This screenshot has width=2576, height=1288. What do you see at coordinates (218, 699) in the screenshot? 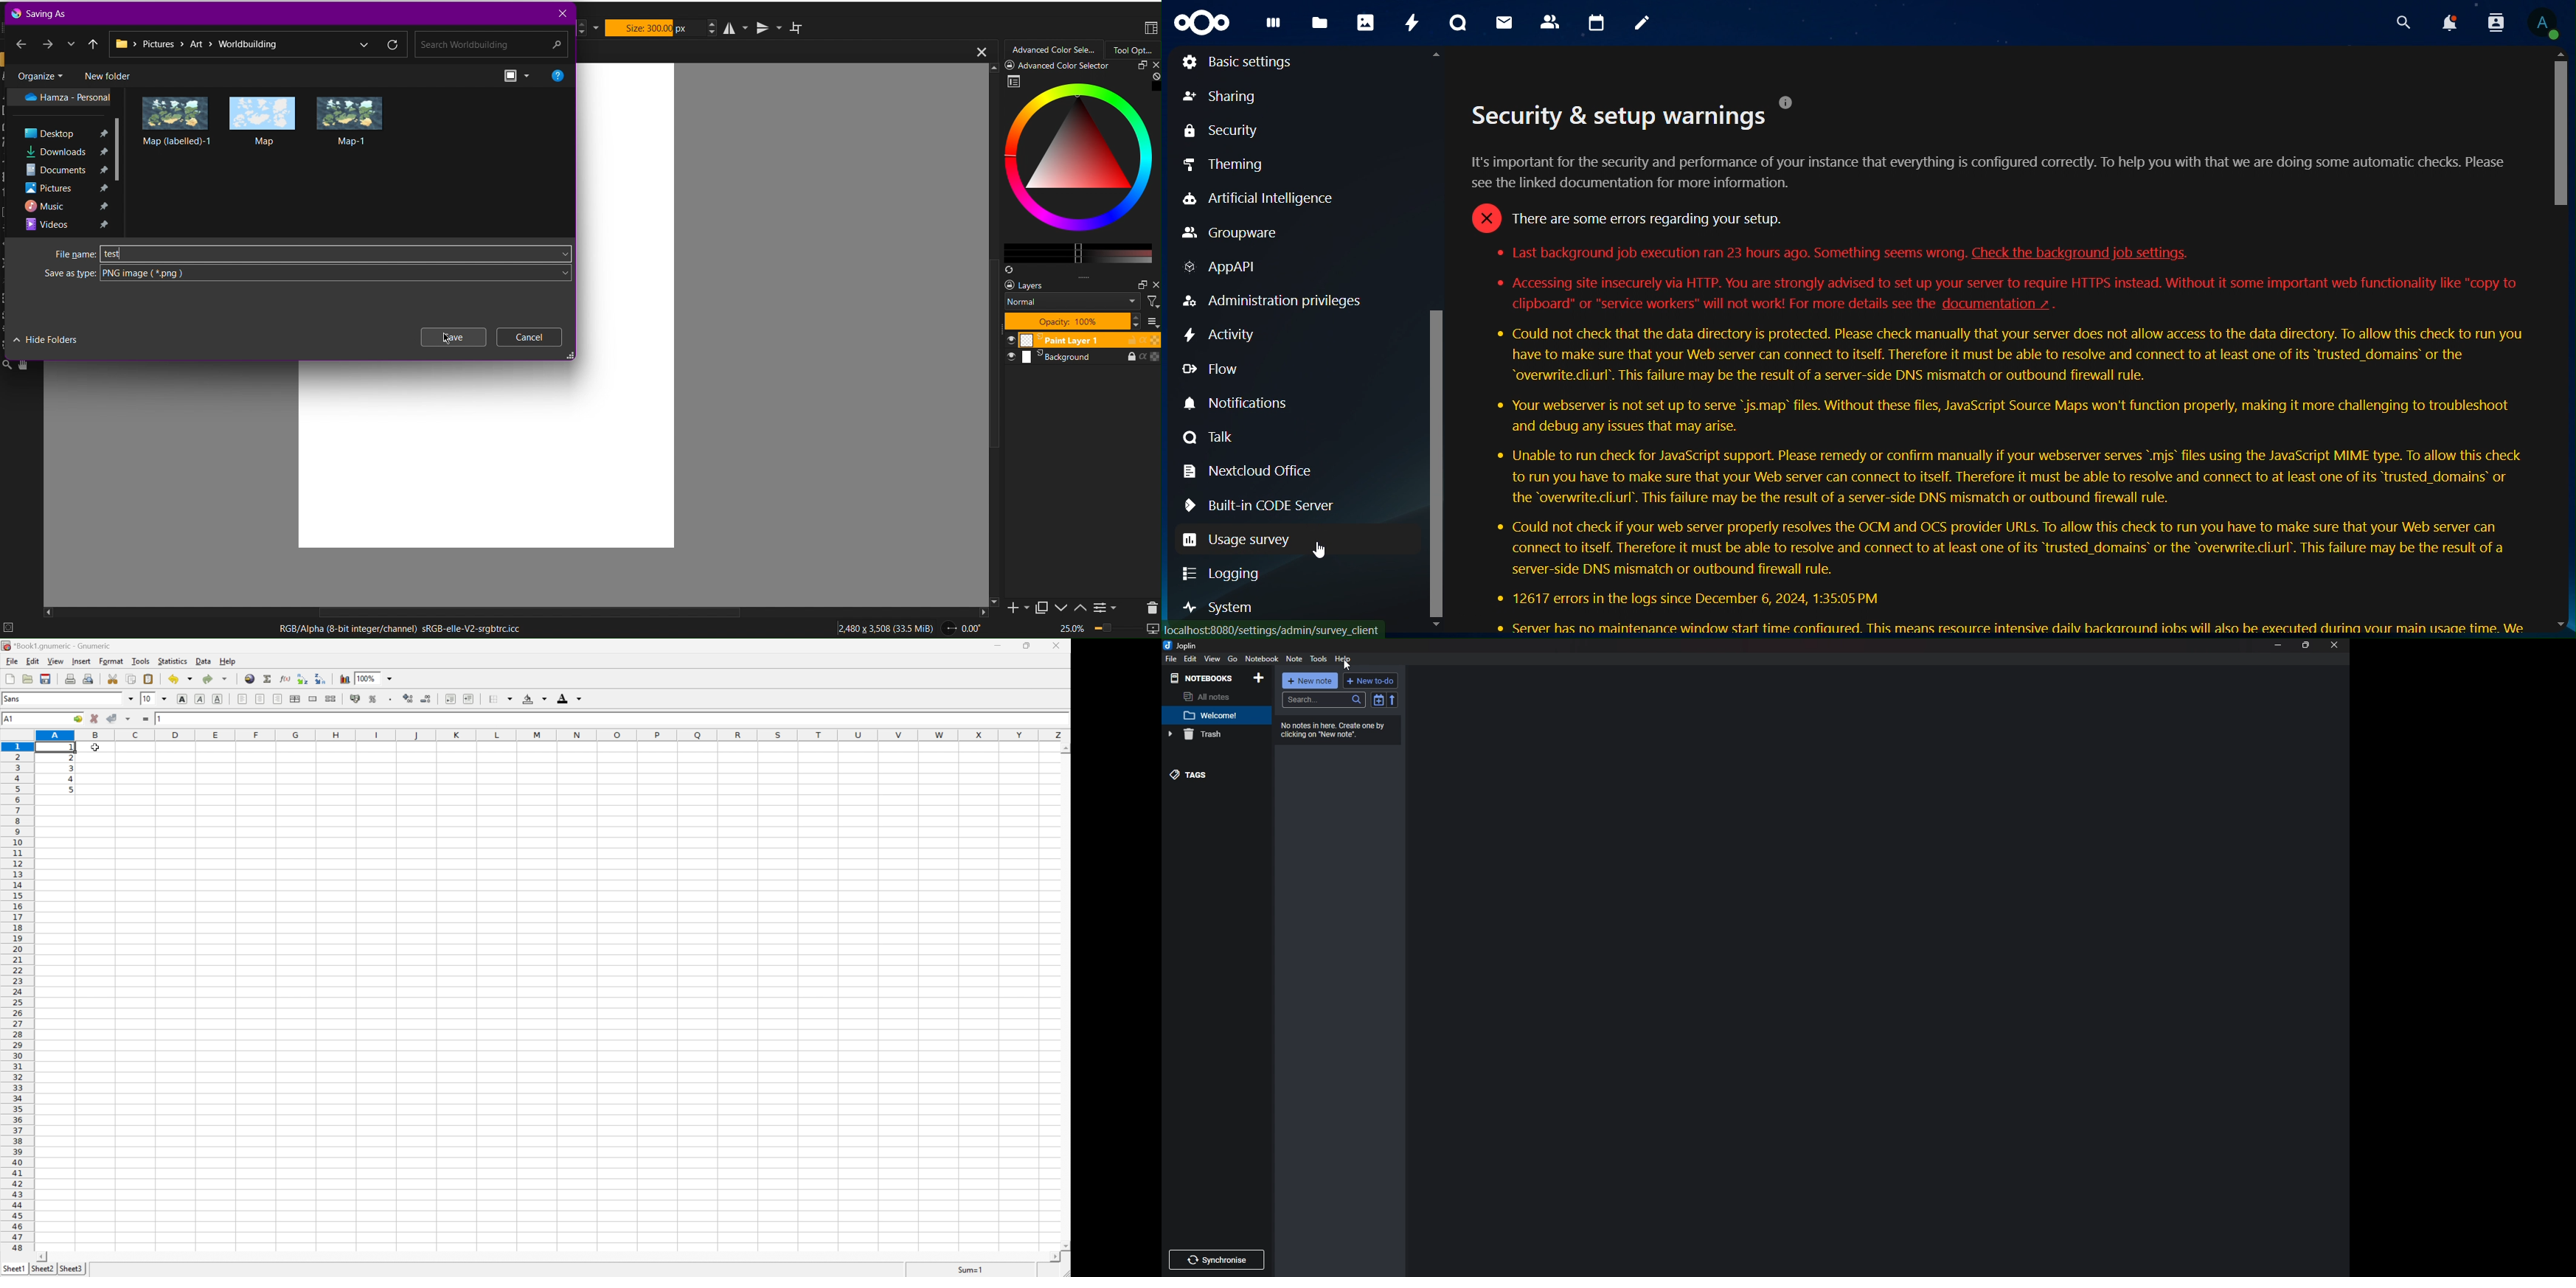
I see `Underline` at bounding box center [218, 699].